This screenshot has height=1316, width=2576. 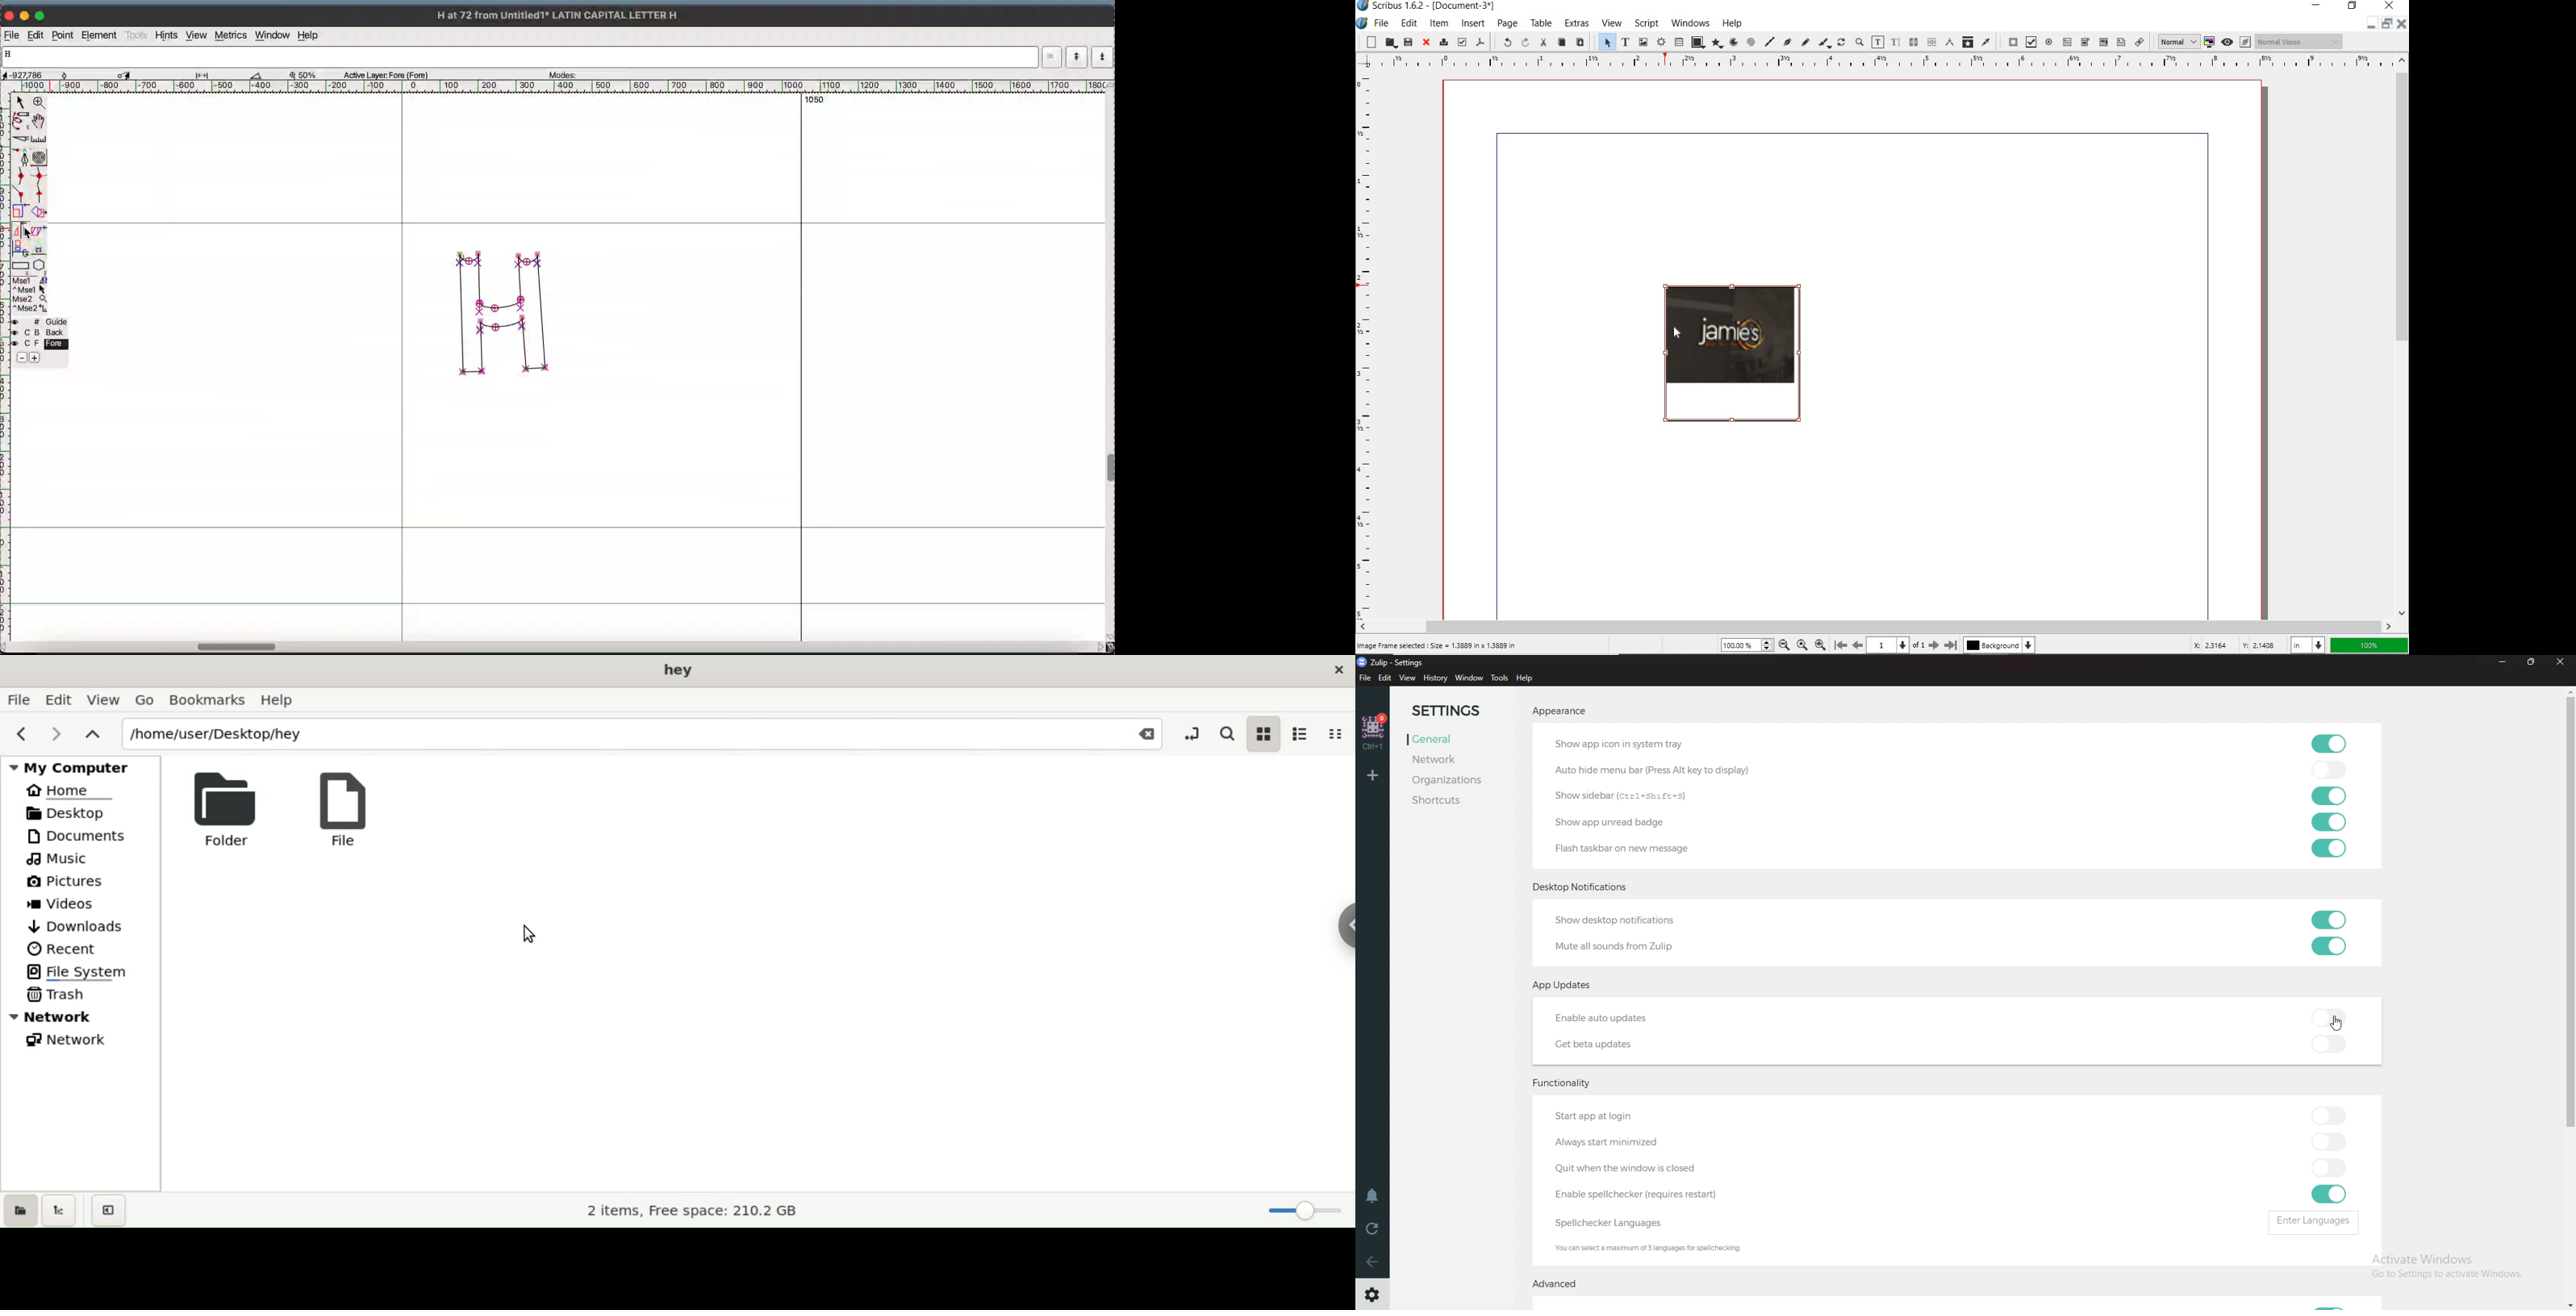 What do you see at coordinates (2085, 42) in the screenshot?
I see `pdf combo box` at bounding box center [2085, 42].